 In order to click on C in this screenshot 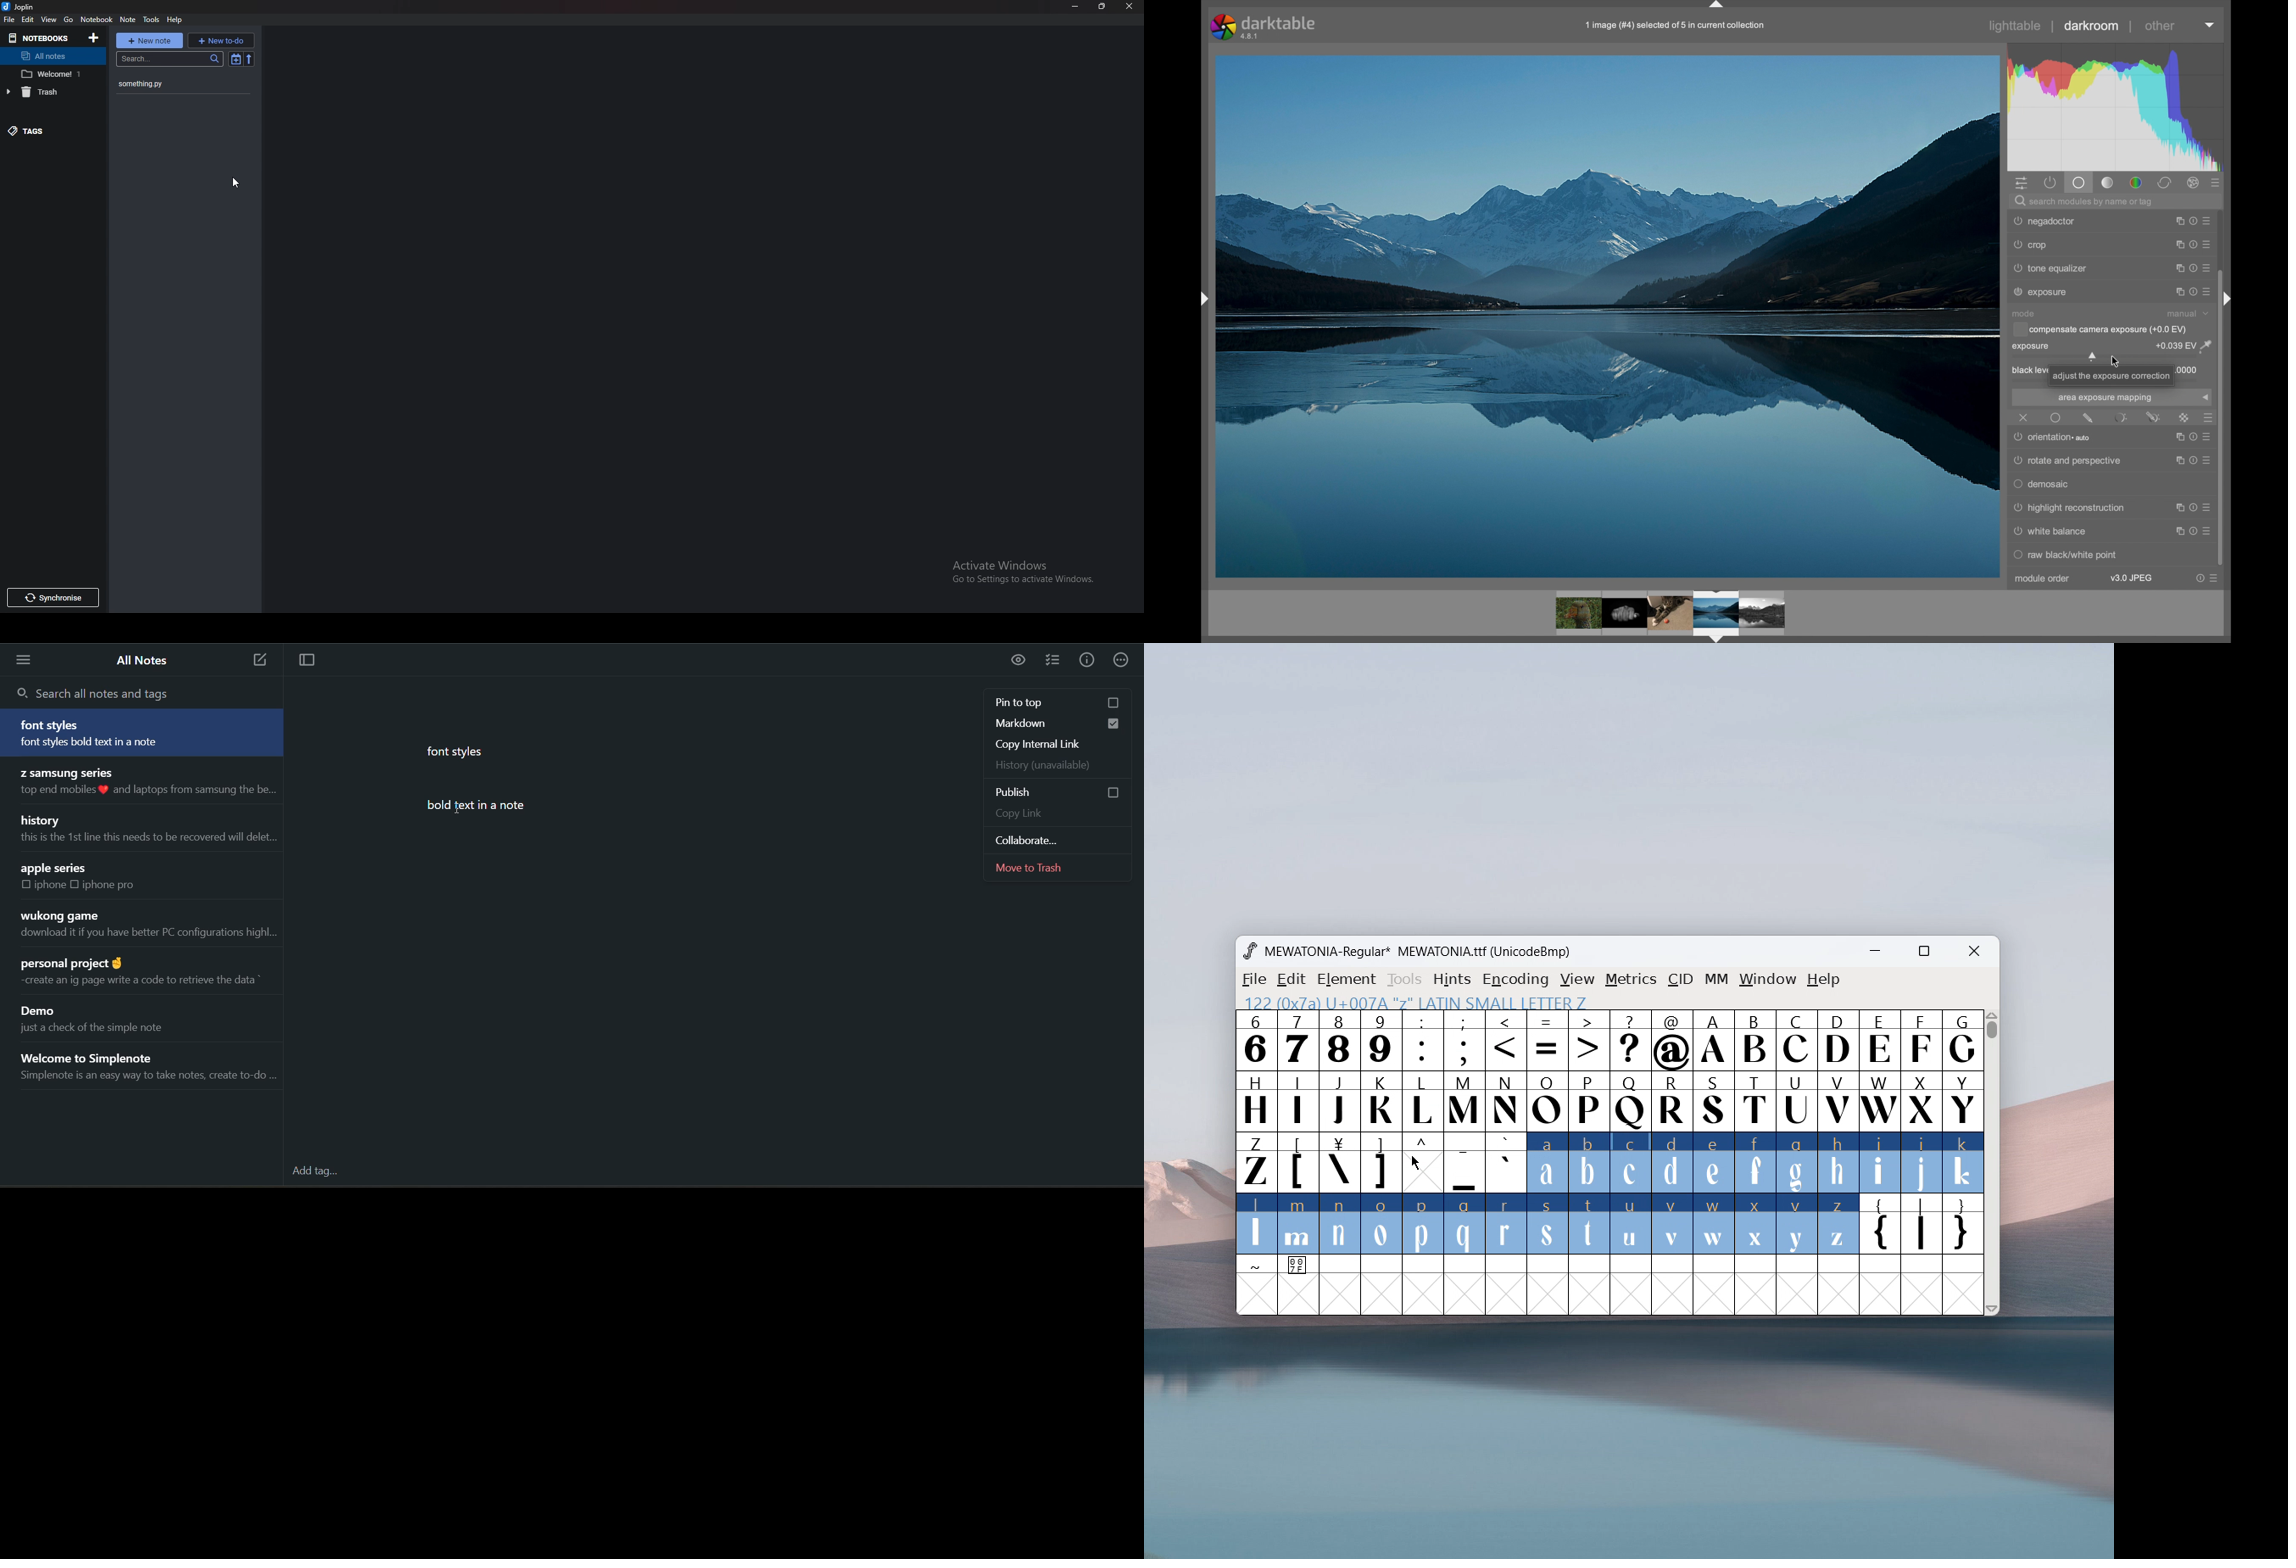, I will do `click(1795, 1040)`.